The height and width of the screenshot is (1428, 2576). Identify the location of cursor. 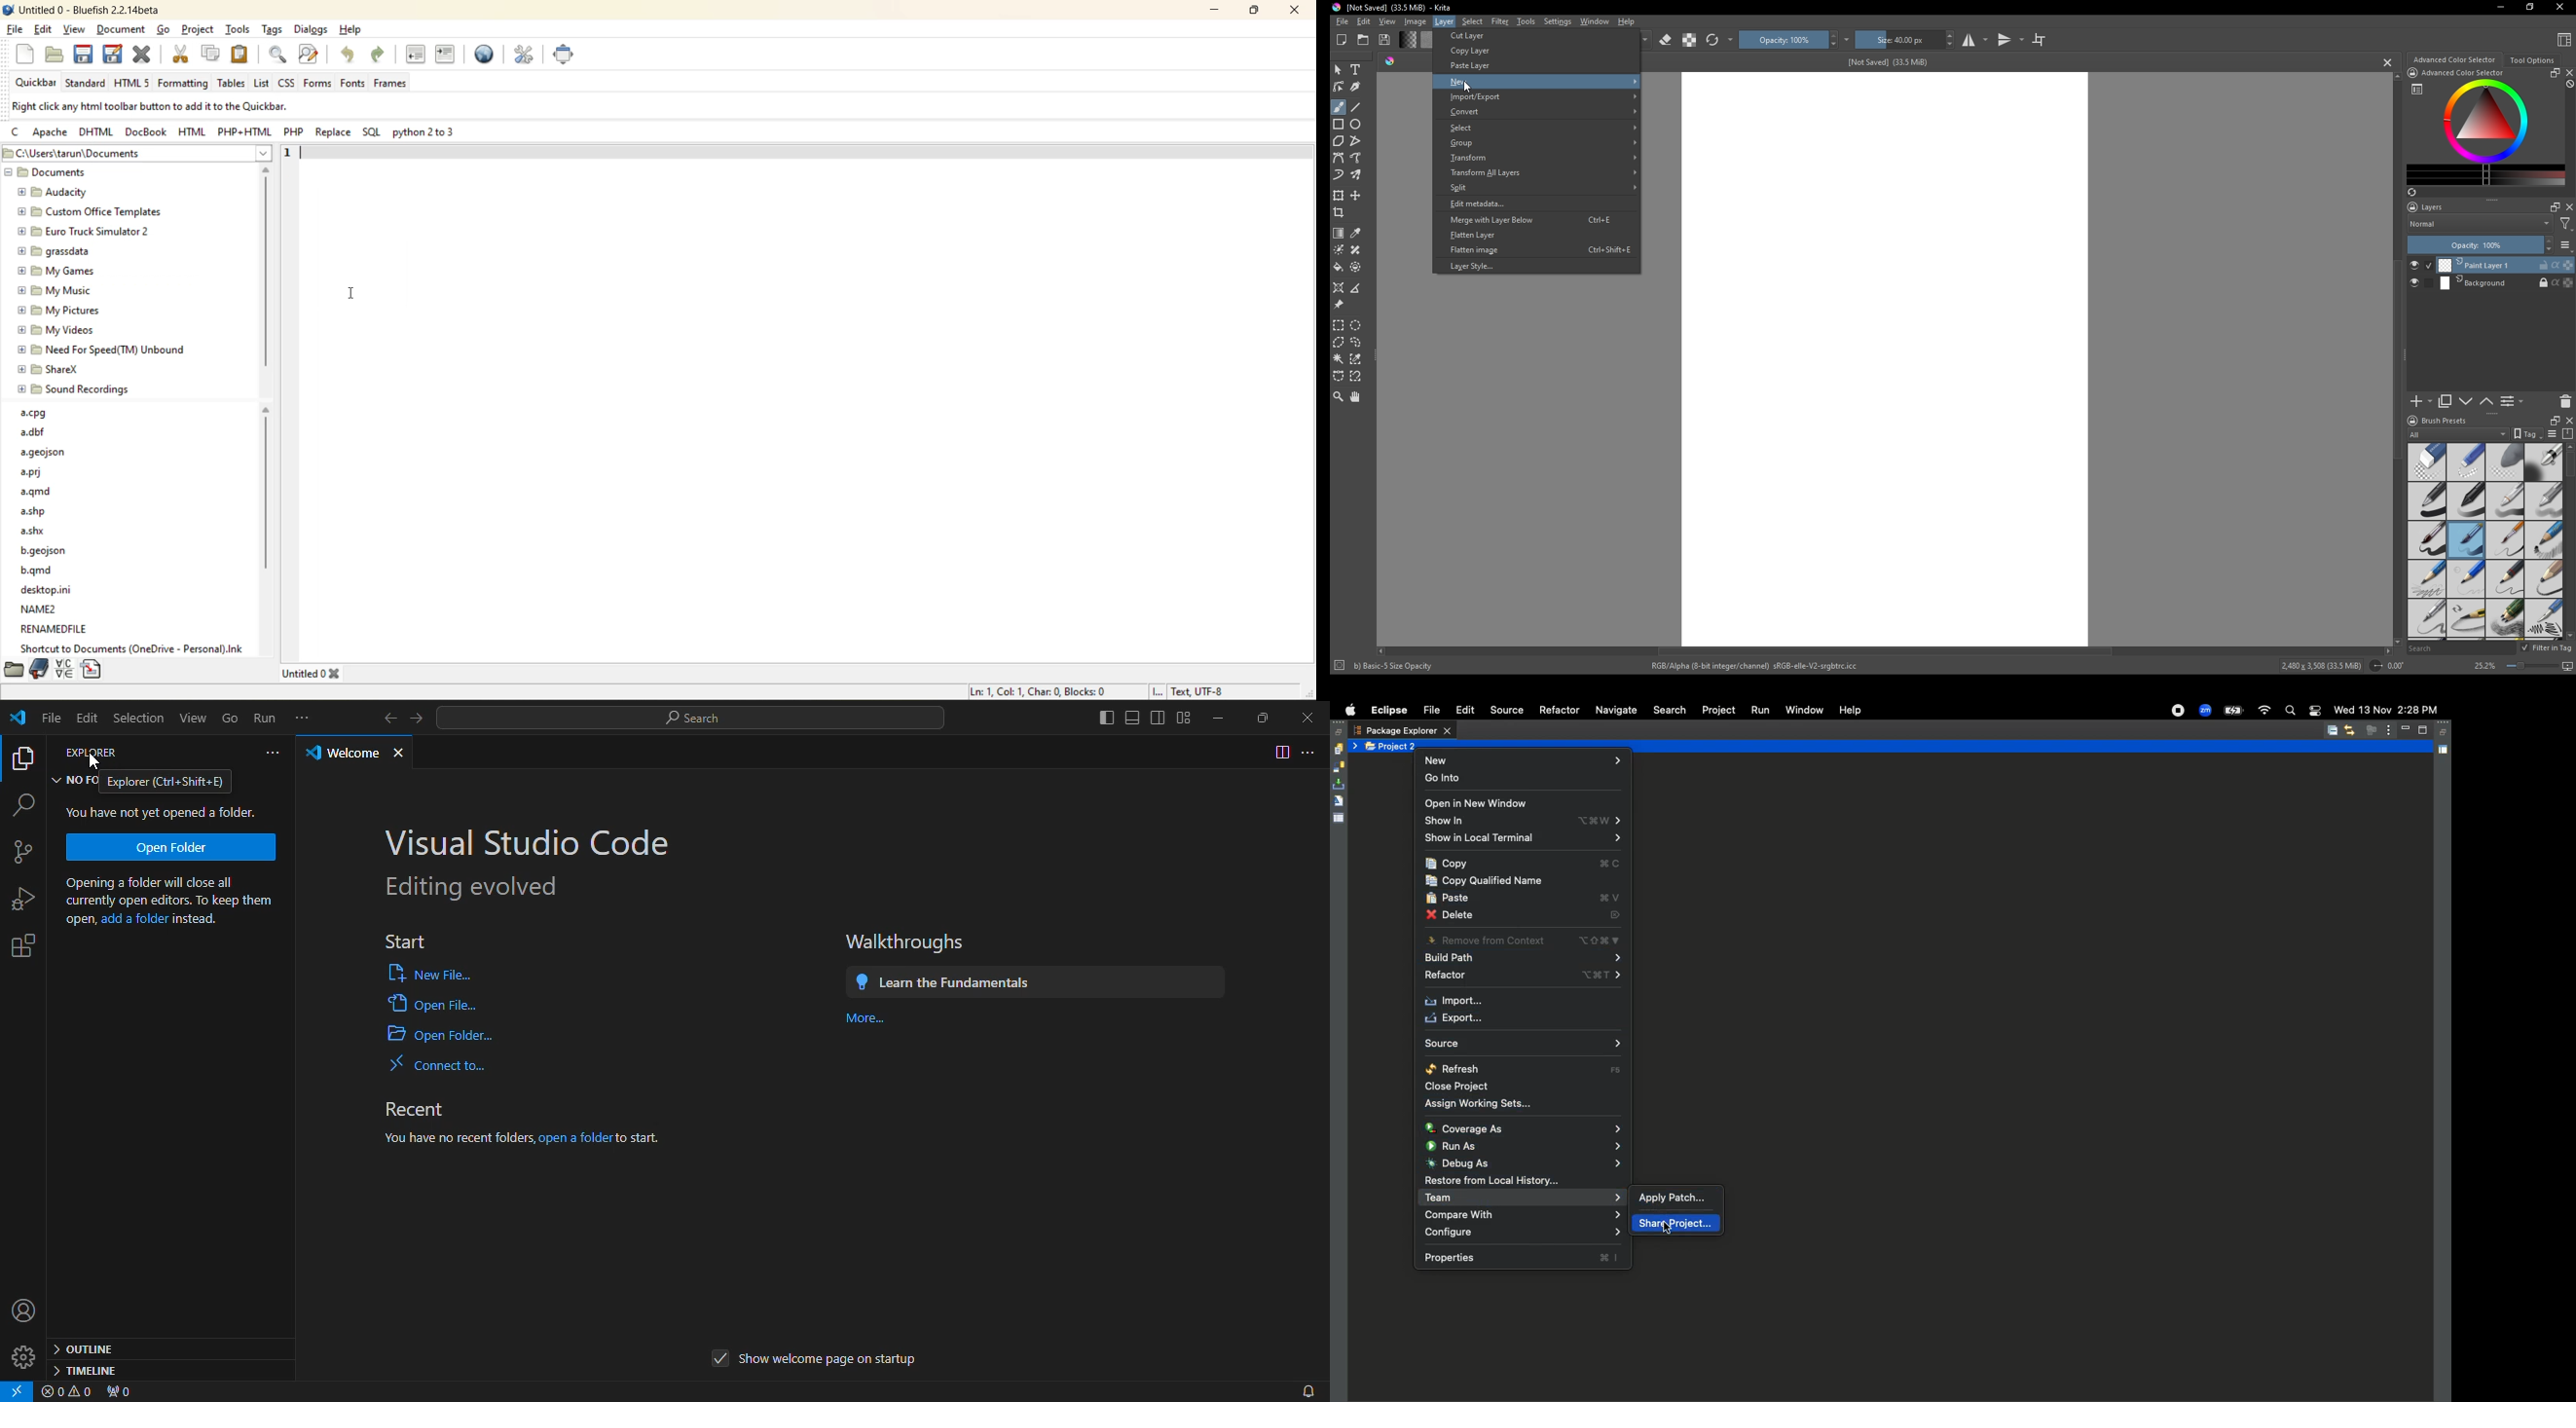
(97, 761).